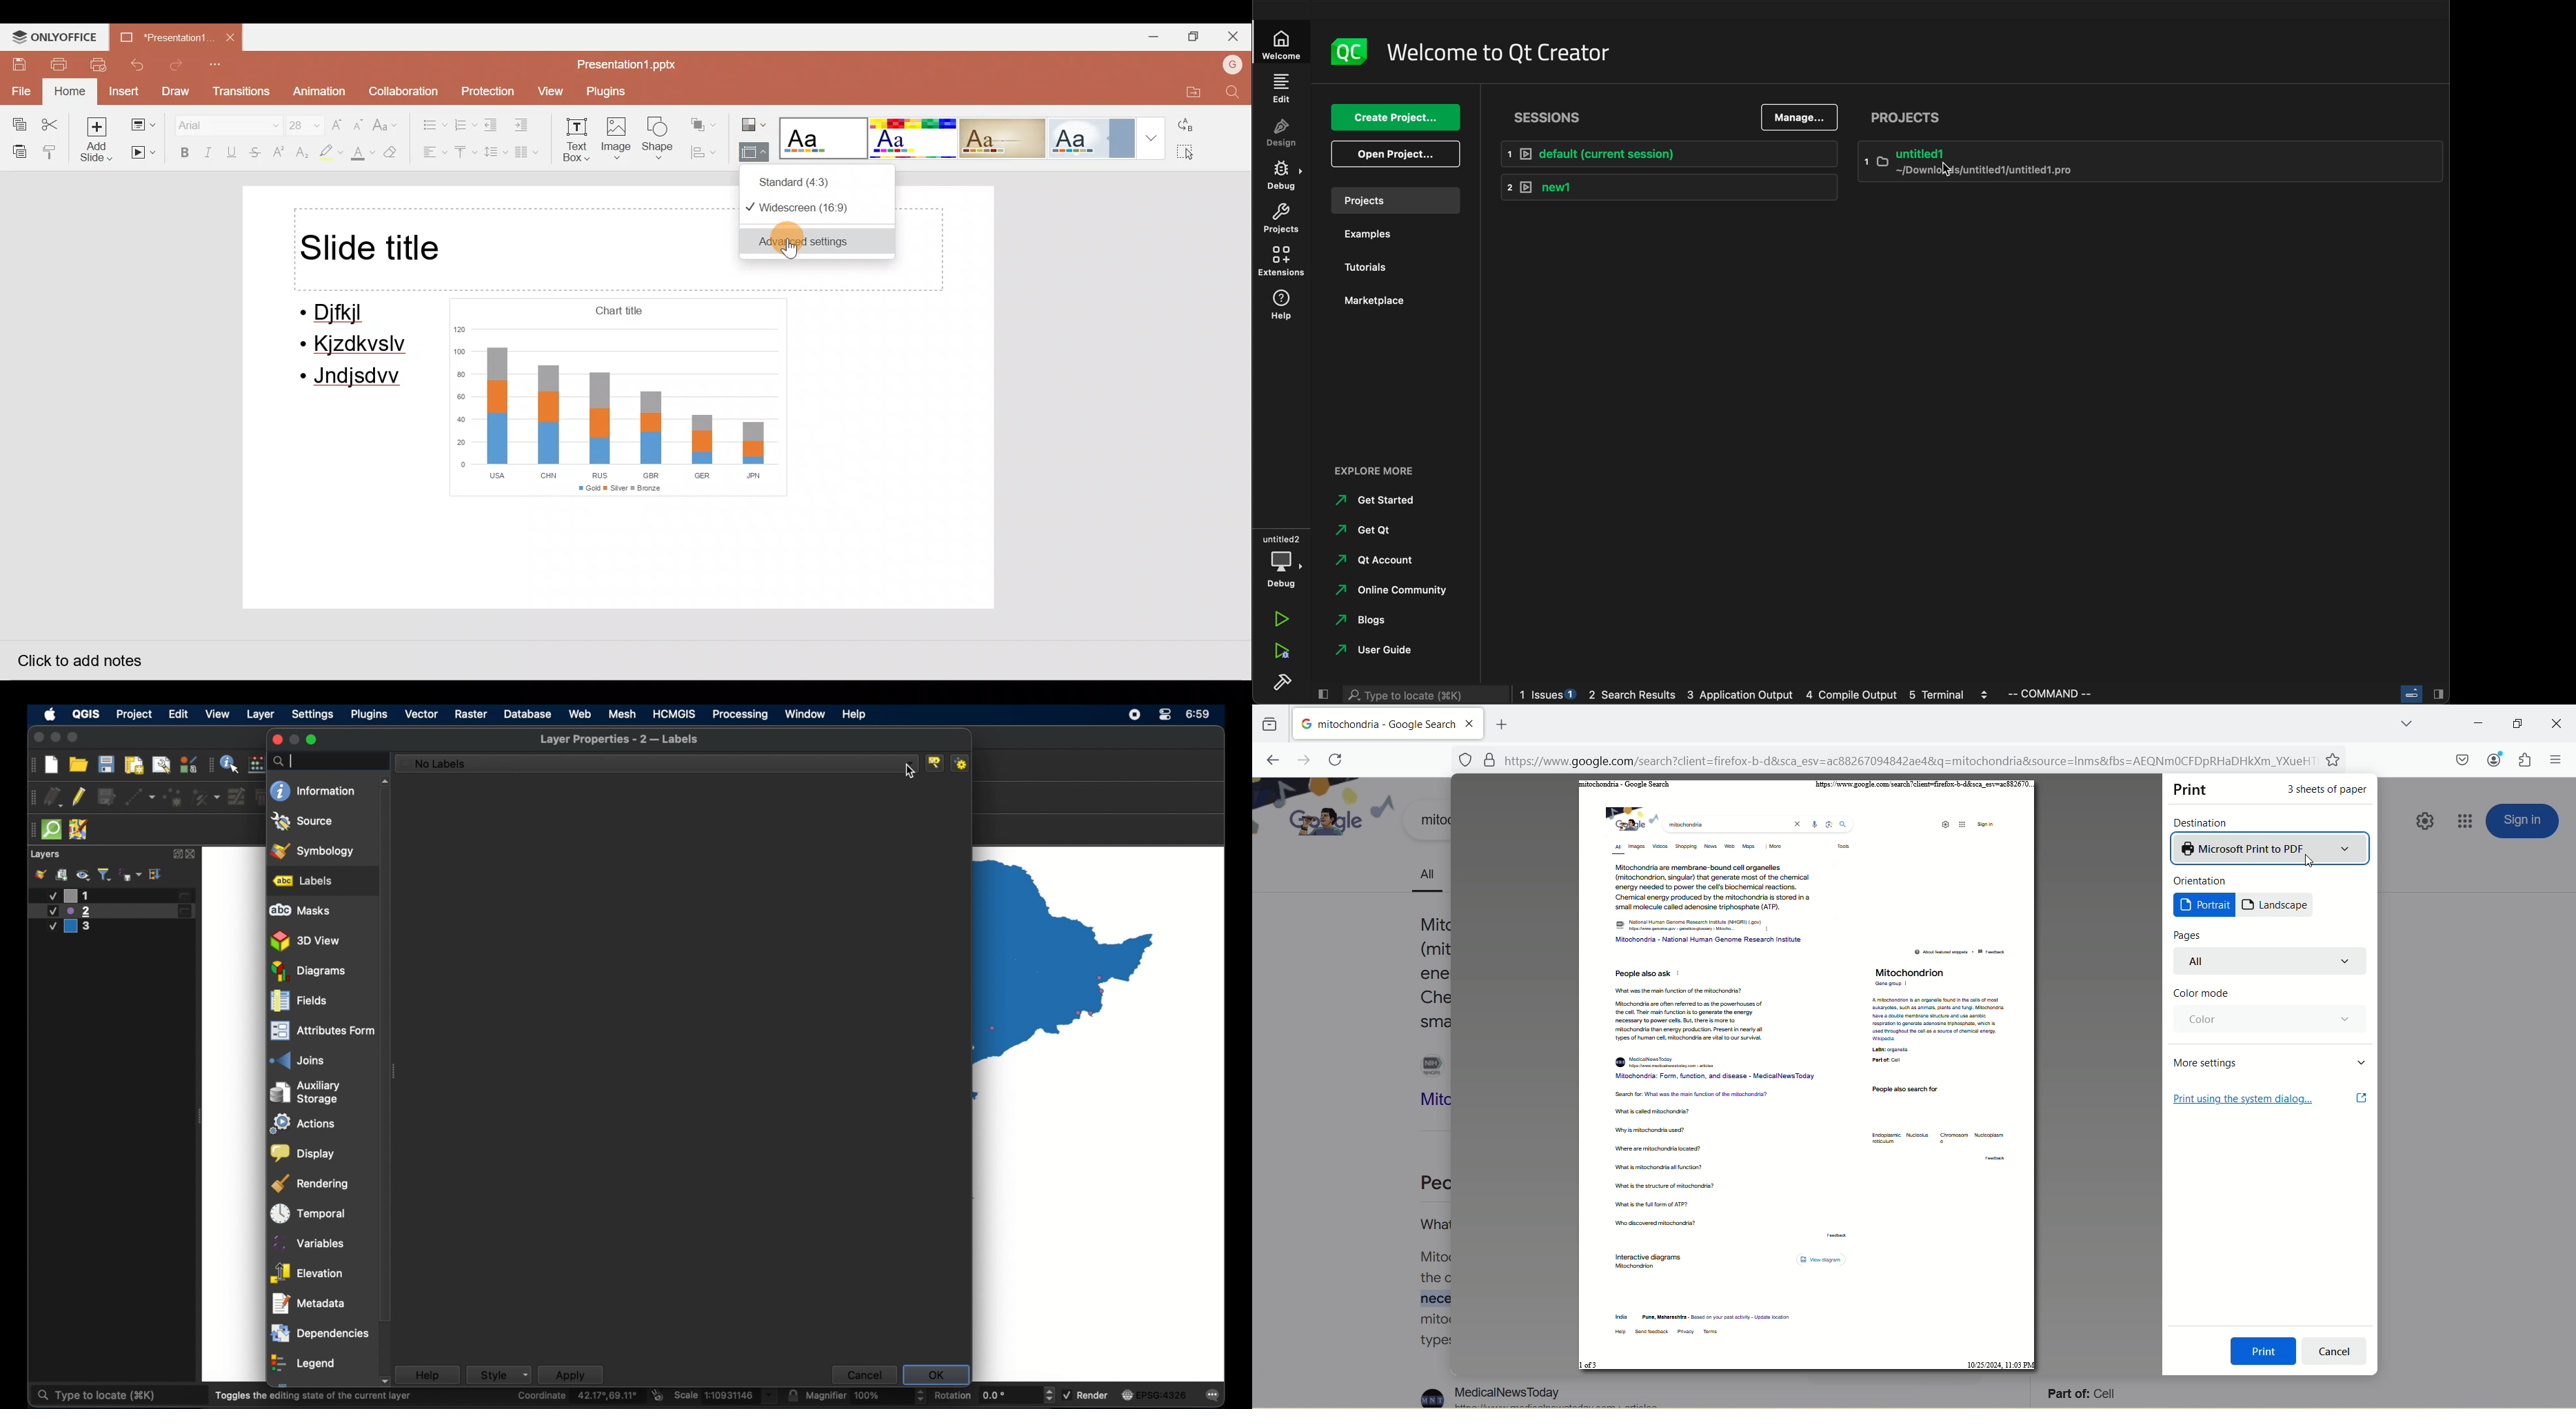 The height and width of the screenshot is (1428, 2576). Describe the element at coordinates (262, 715) in the screenshot. I see `layer` at that location.